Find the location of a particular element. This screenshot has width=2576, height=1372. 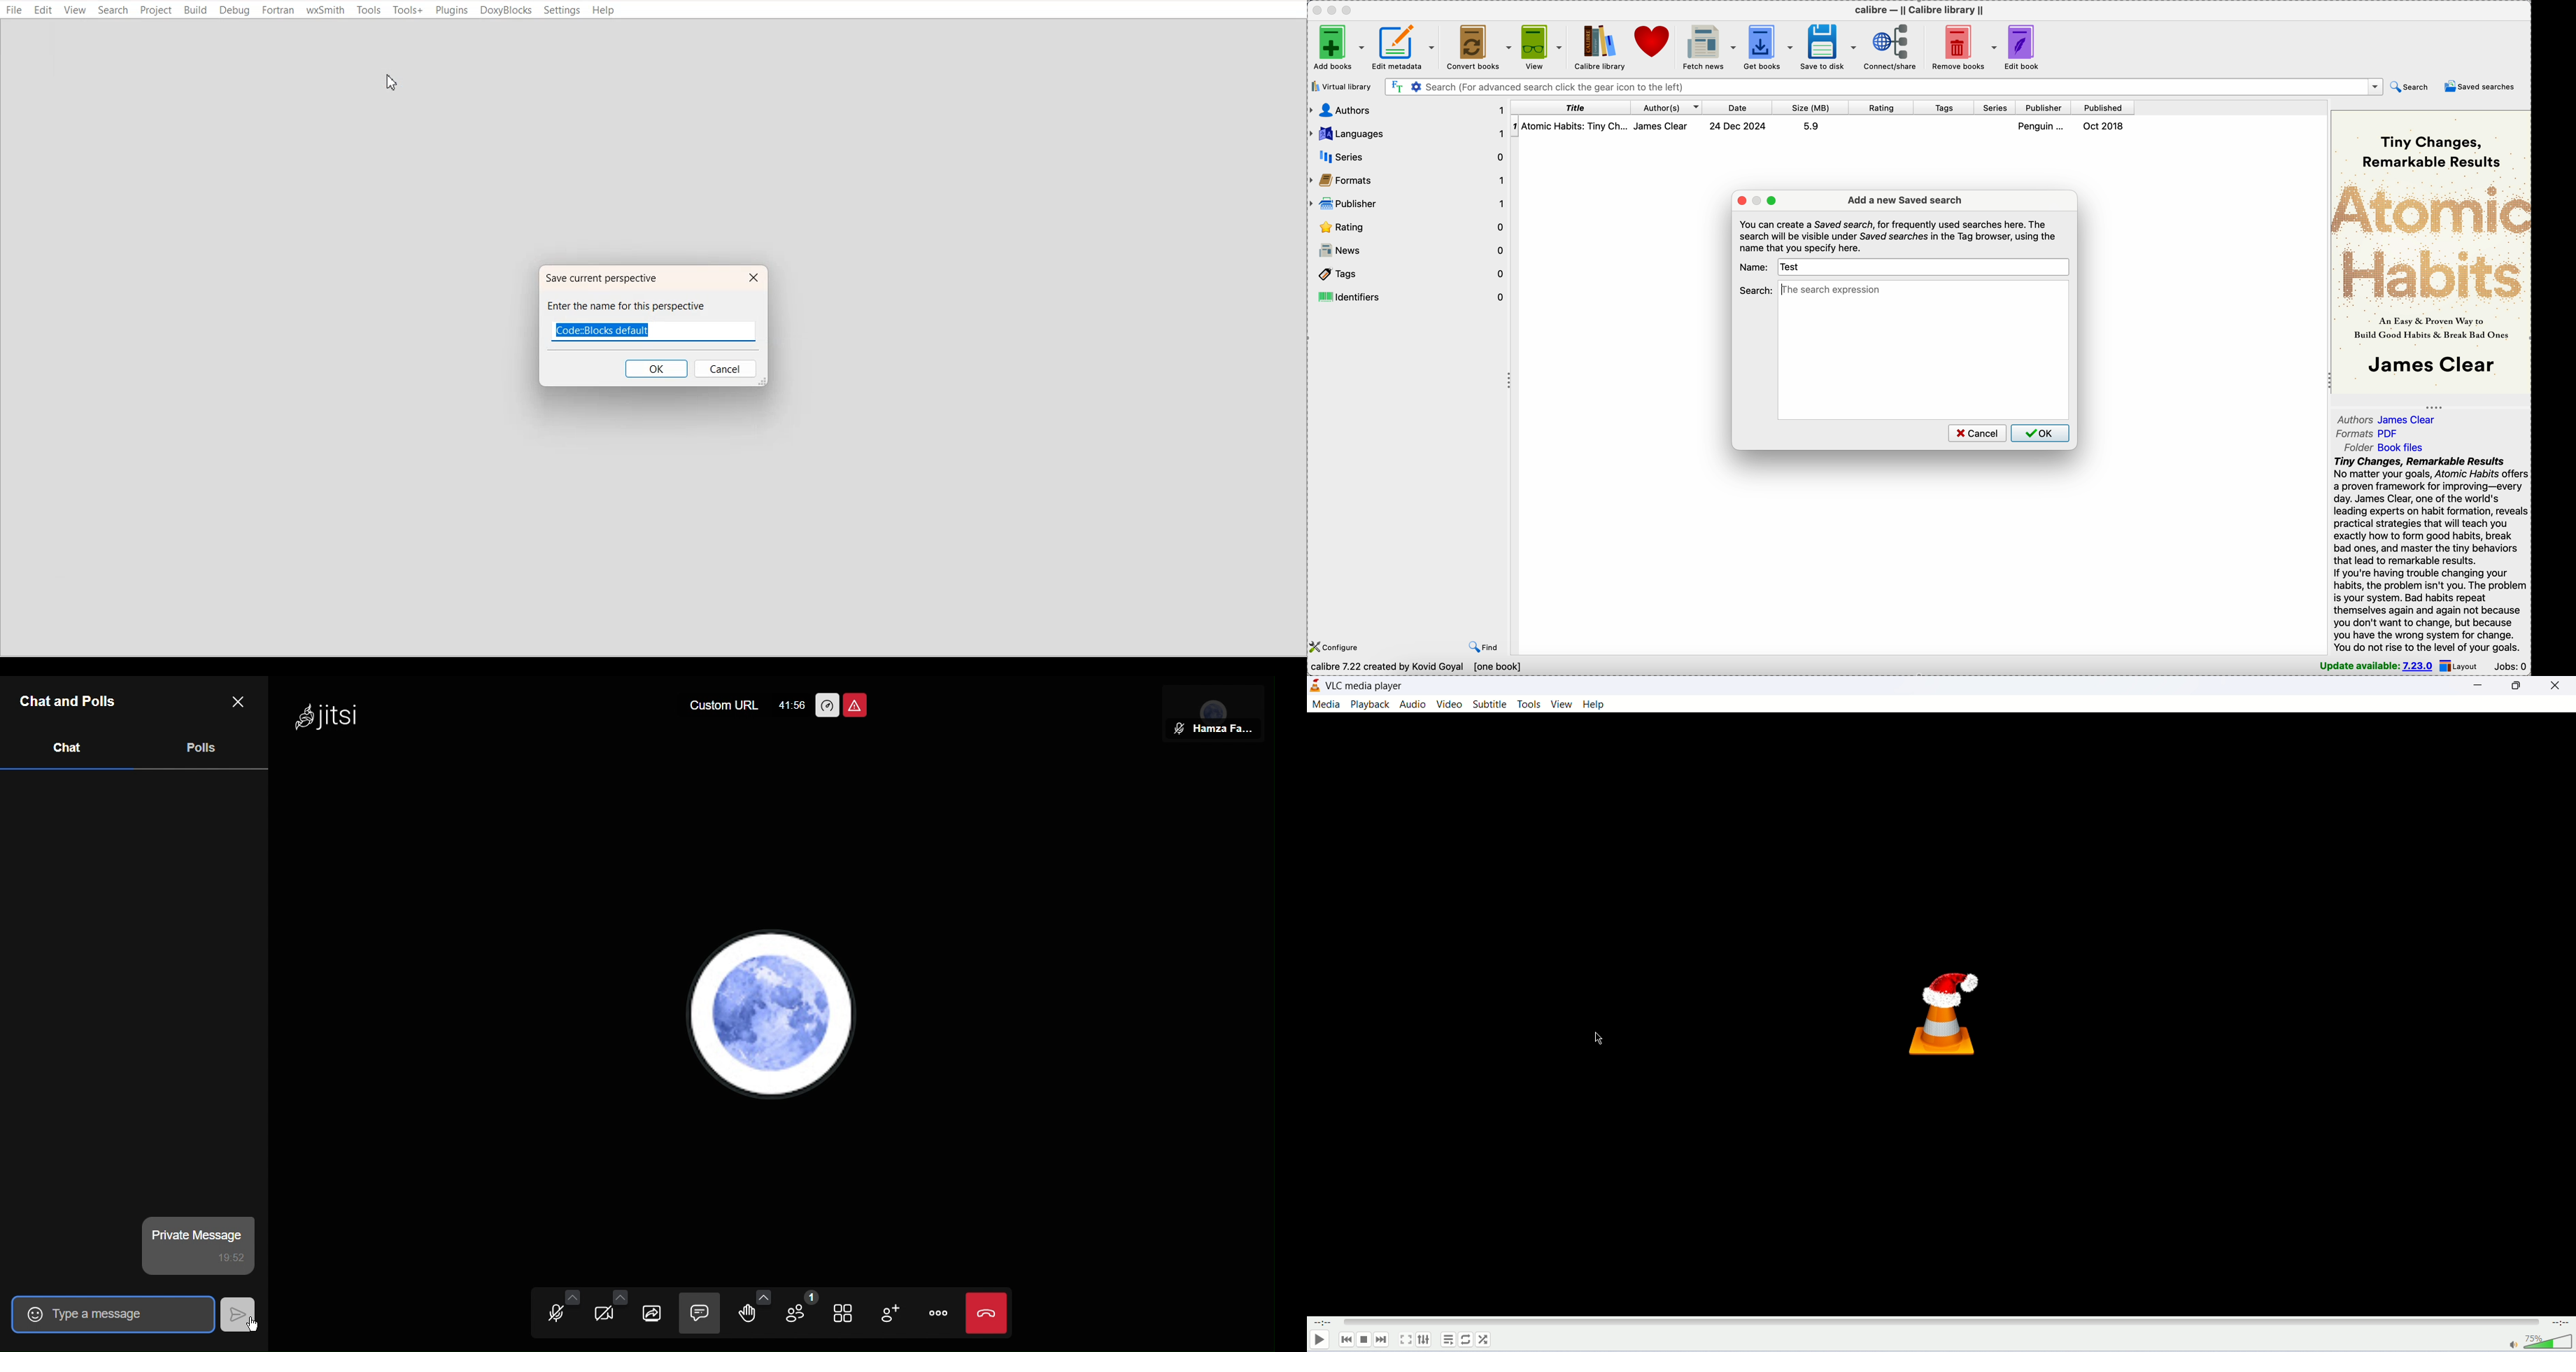

update available: 7.23.0 is located at coordinates (2372, 665).